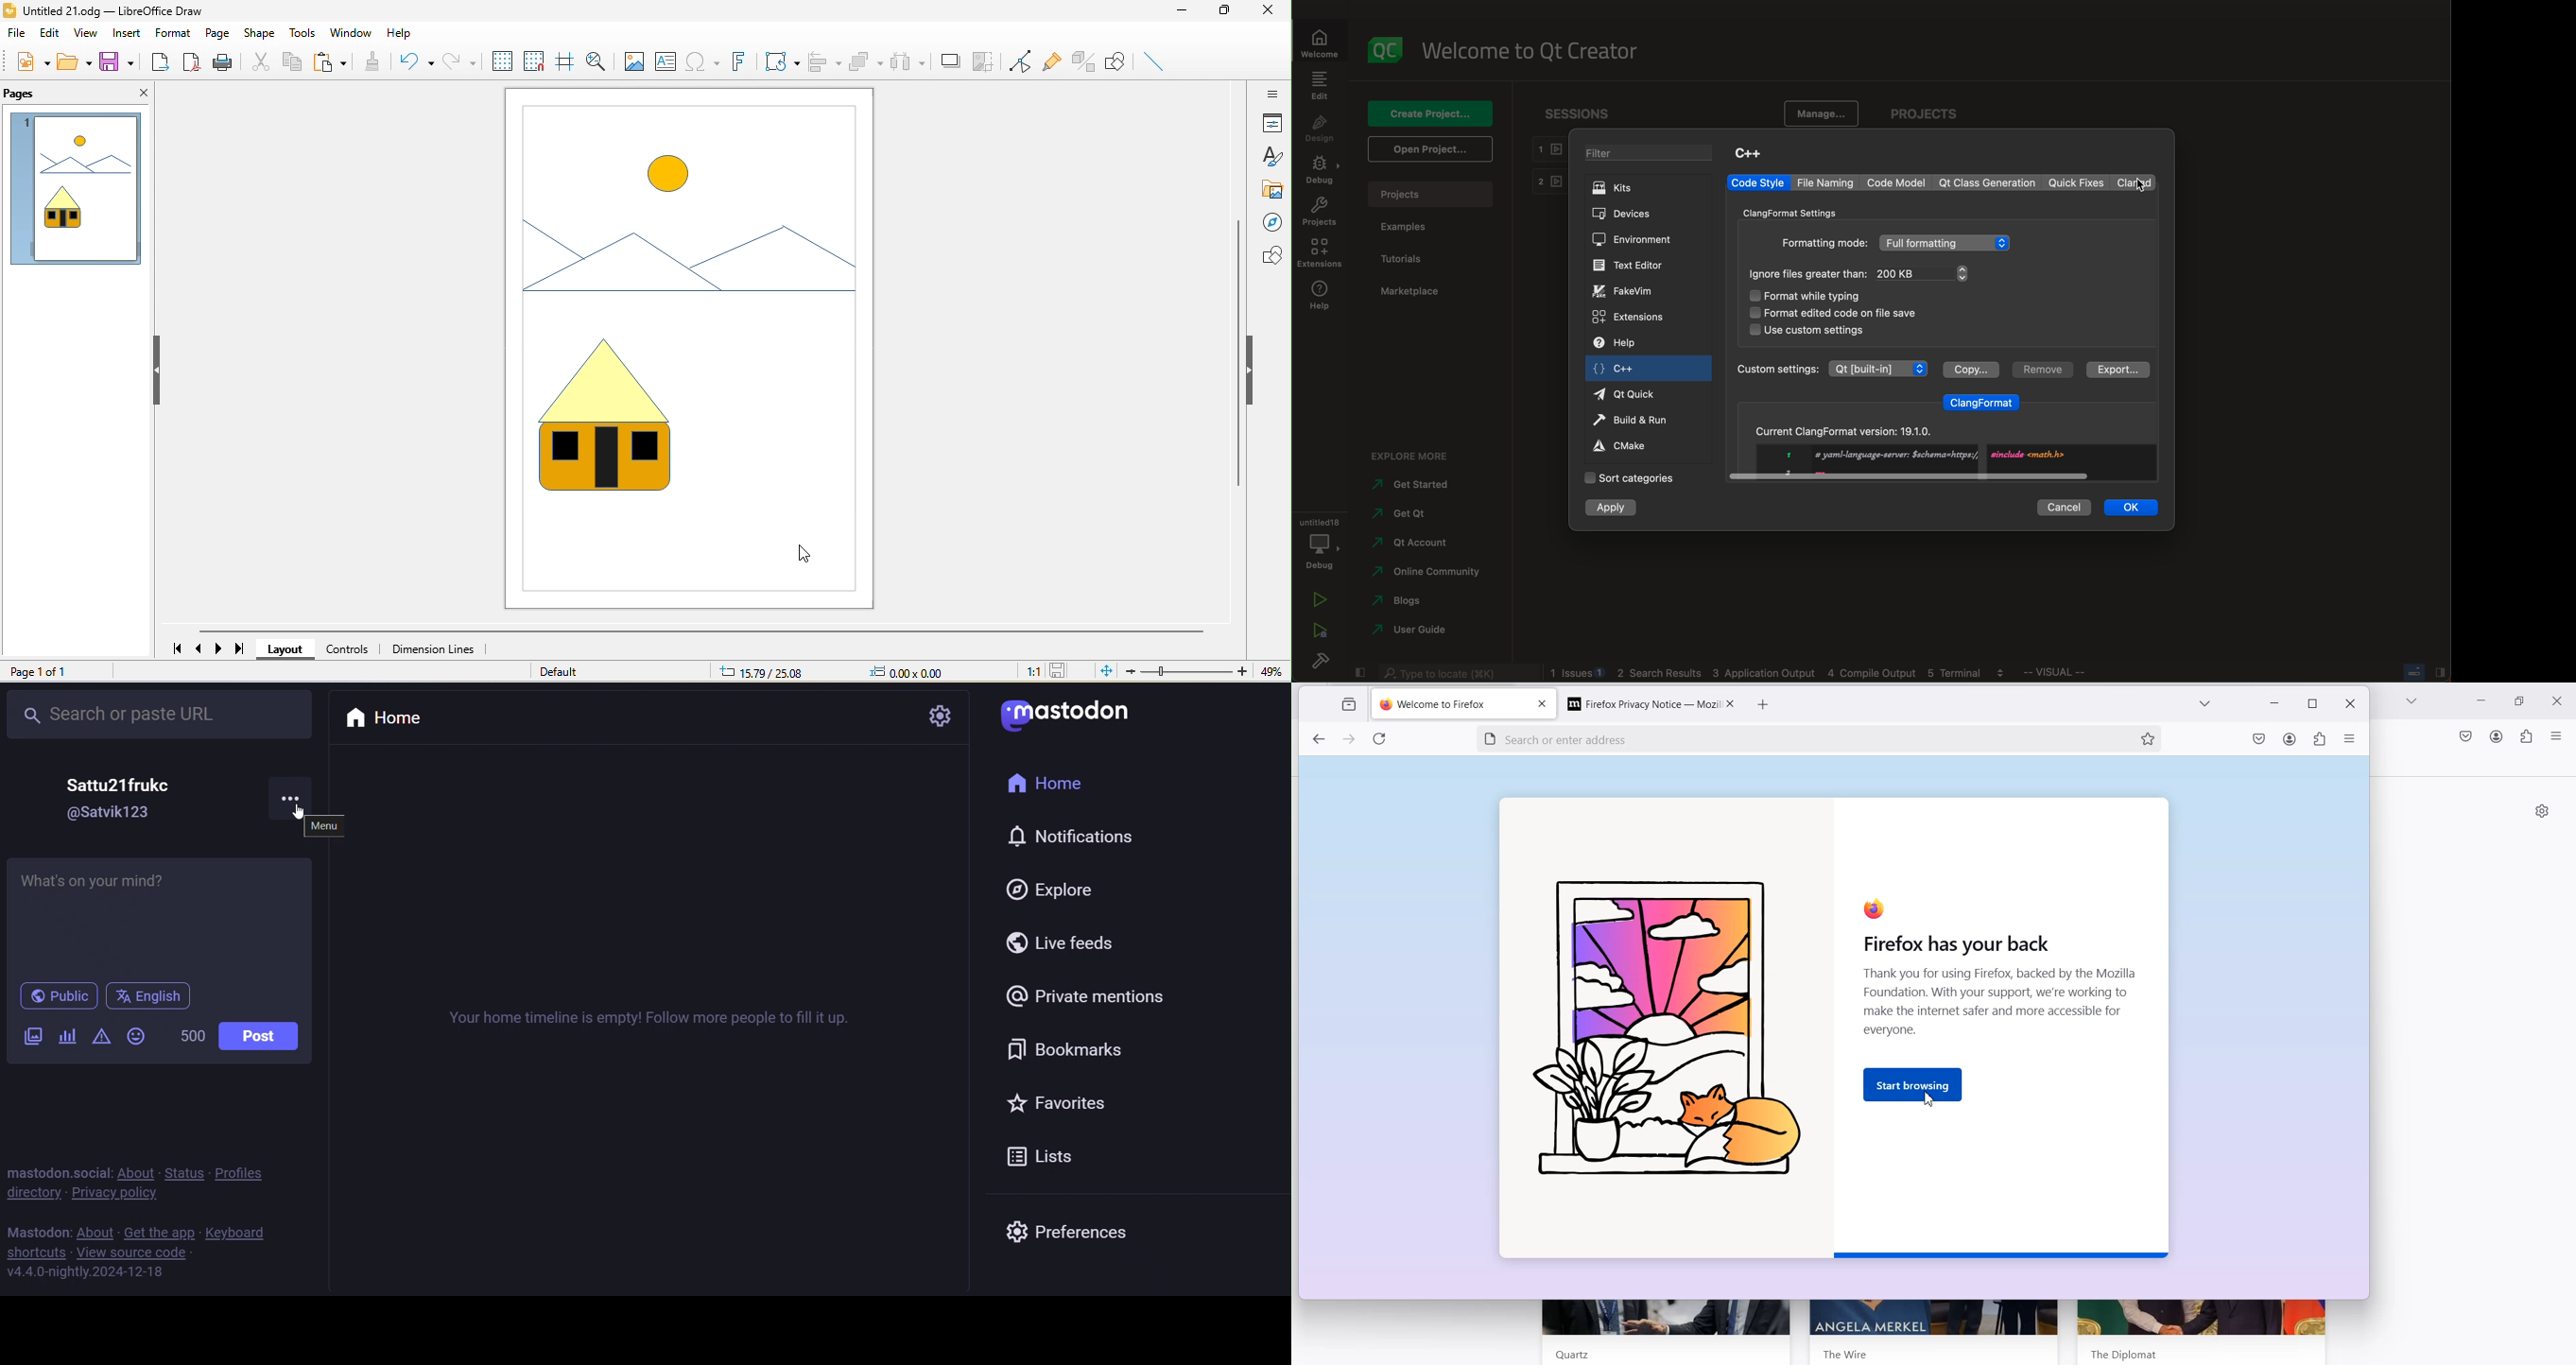  Describe the element at coordinates (93, 1228) in the screenshot. I see `about` at that location.